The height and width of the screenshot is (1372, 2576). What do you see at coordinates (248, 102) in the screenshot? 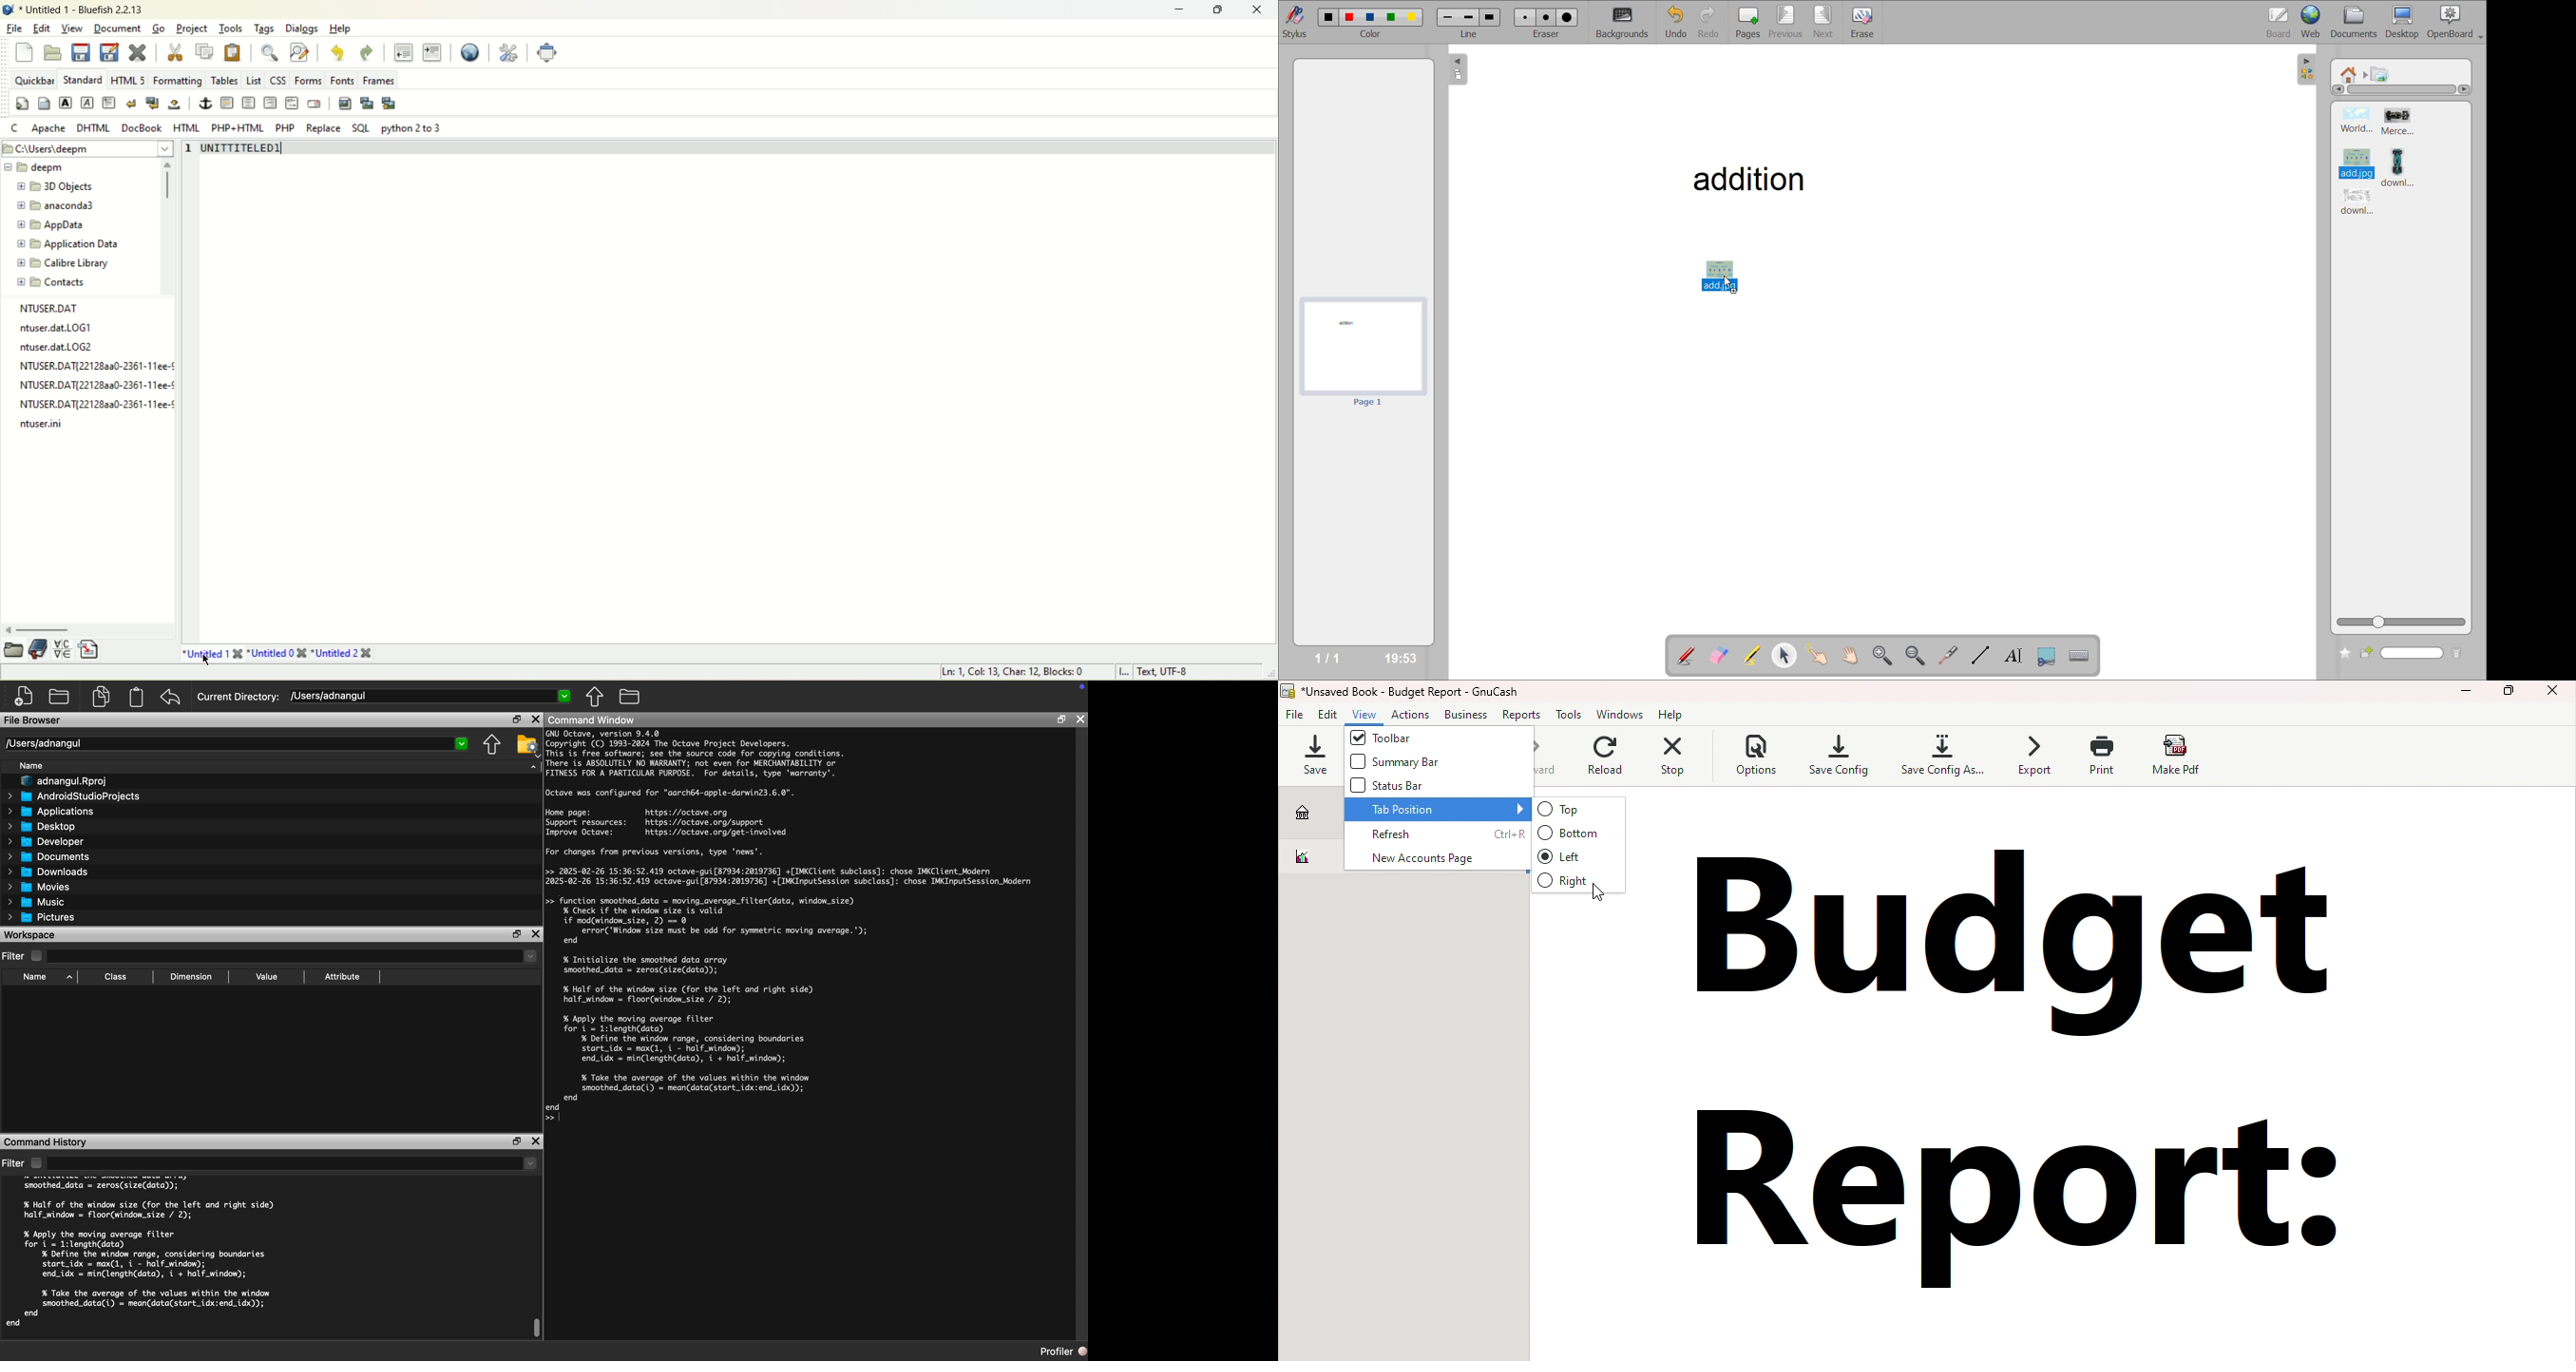
I see `center` at bounding box center [248, 102].